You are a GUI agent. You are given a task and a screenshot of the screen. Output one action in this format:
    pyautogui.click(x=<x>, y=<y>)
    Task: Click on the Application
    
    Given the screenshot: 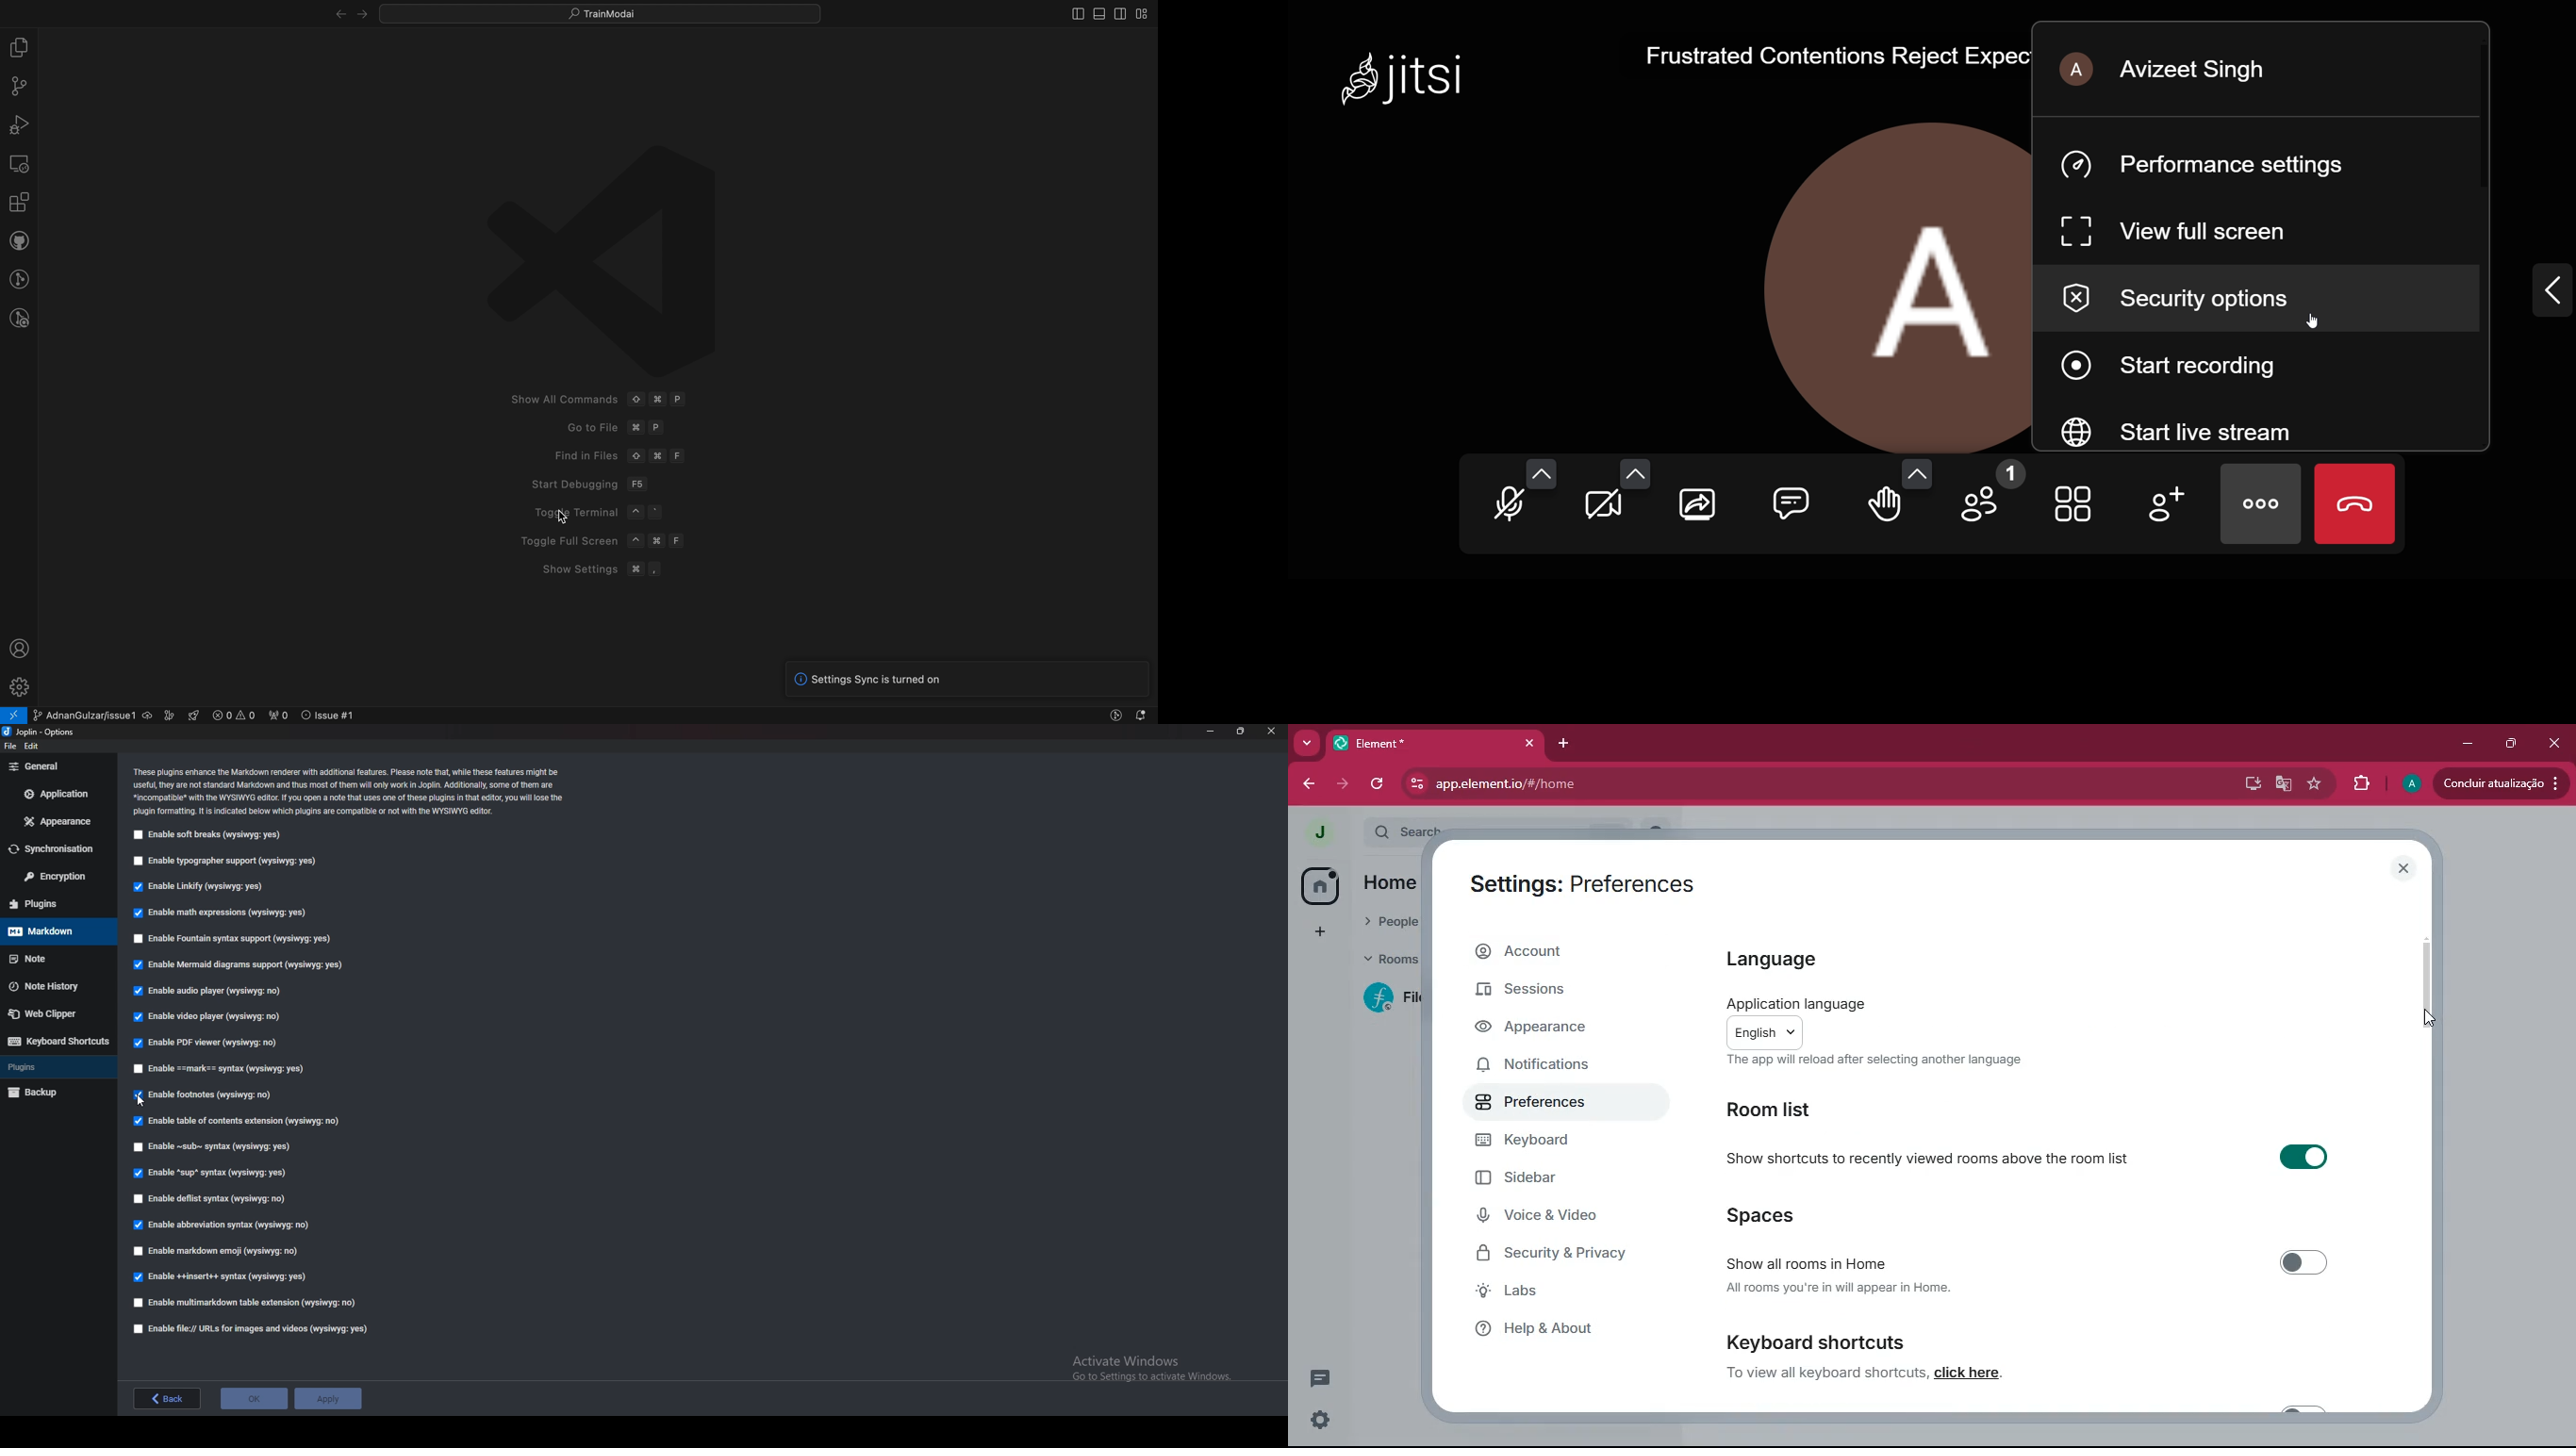 What is the action you would take?
    pyautogui.click(x=60, y=792)
    